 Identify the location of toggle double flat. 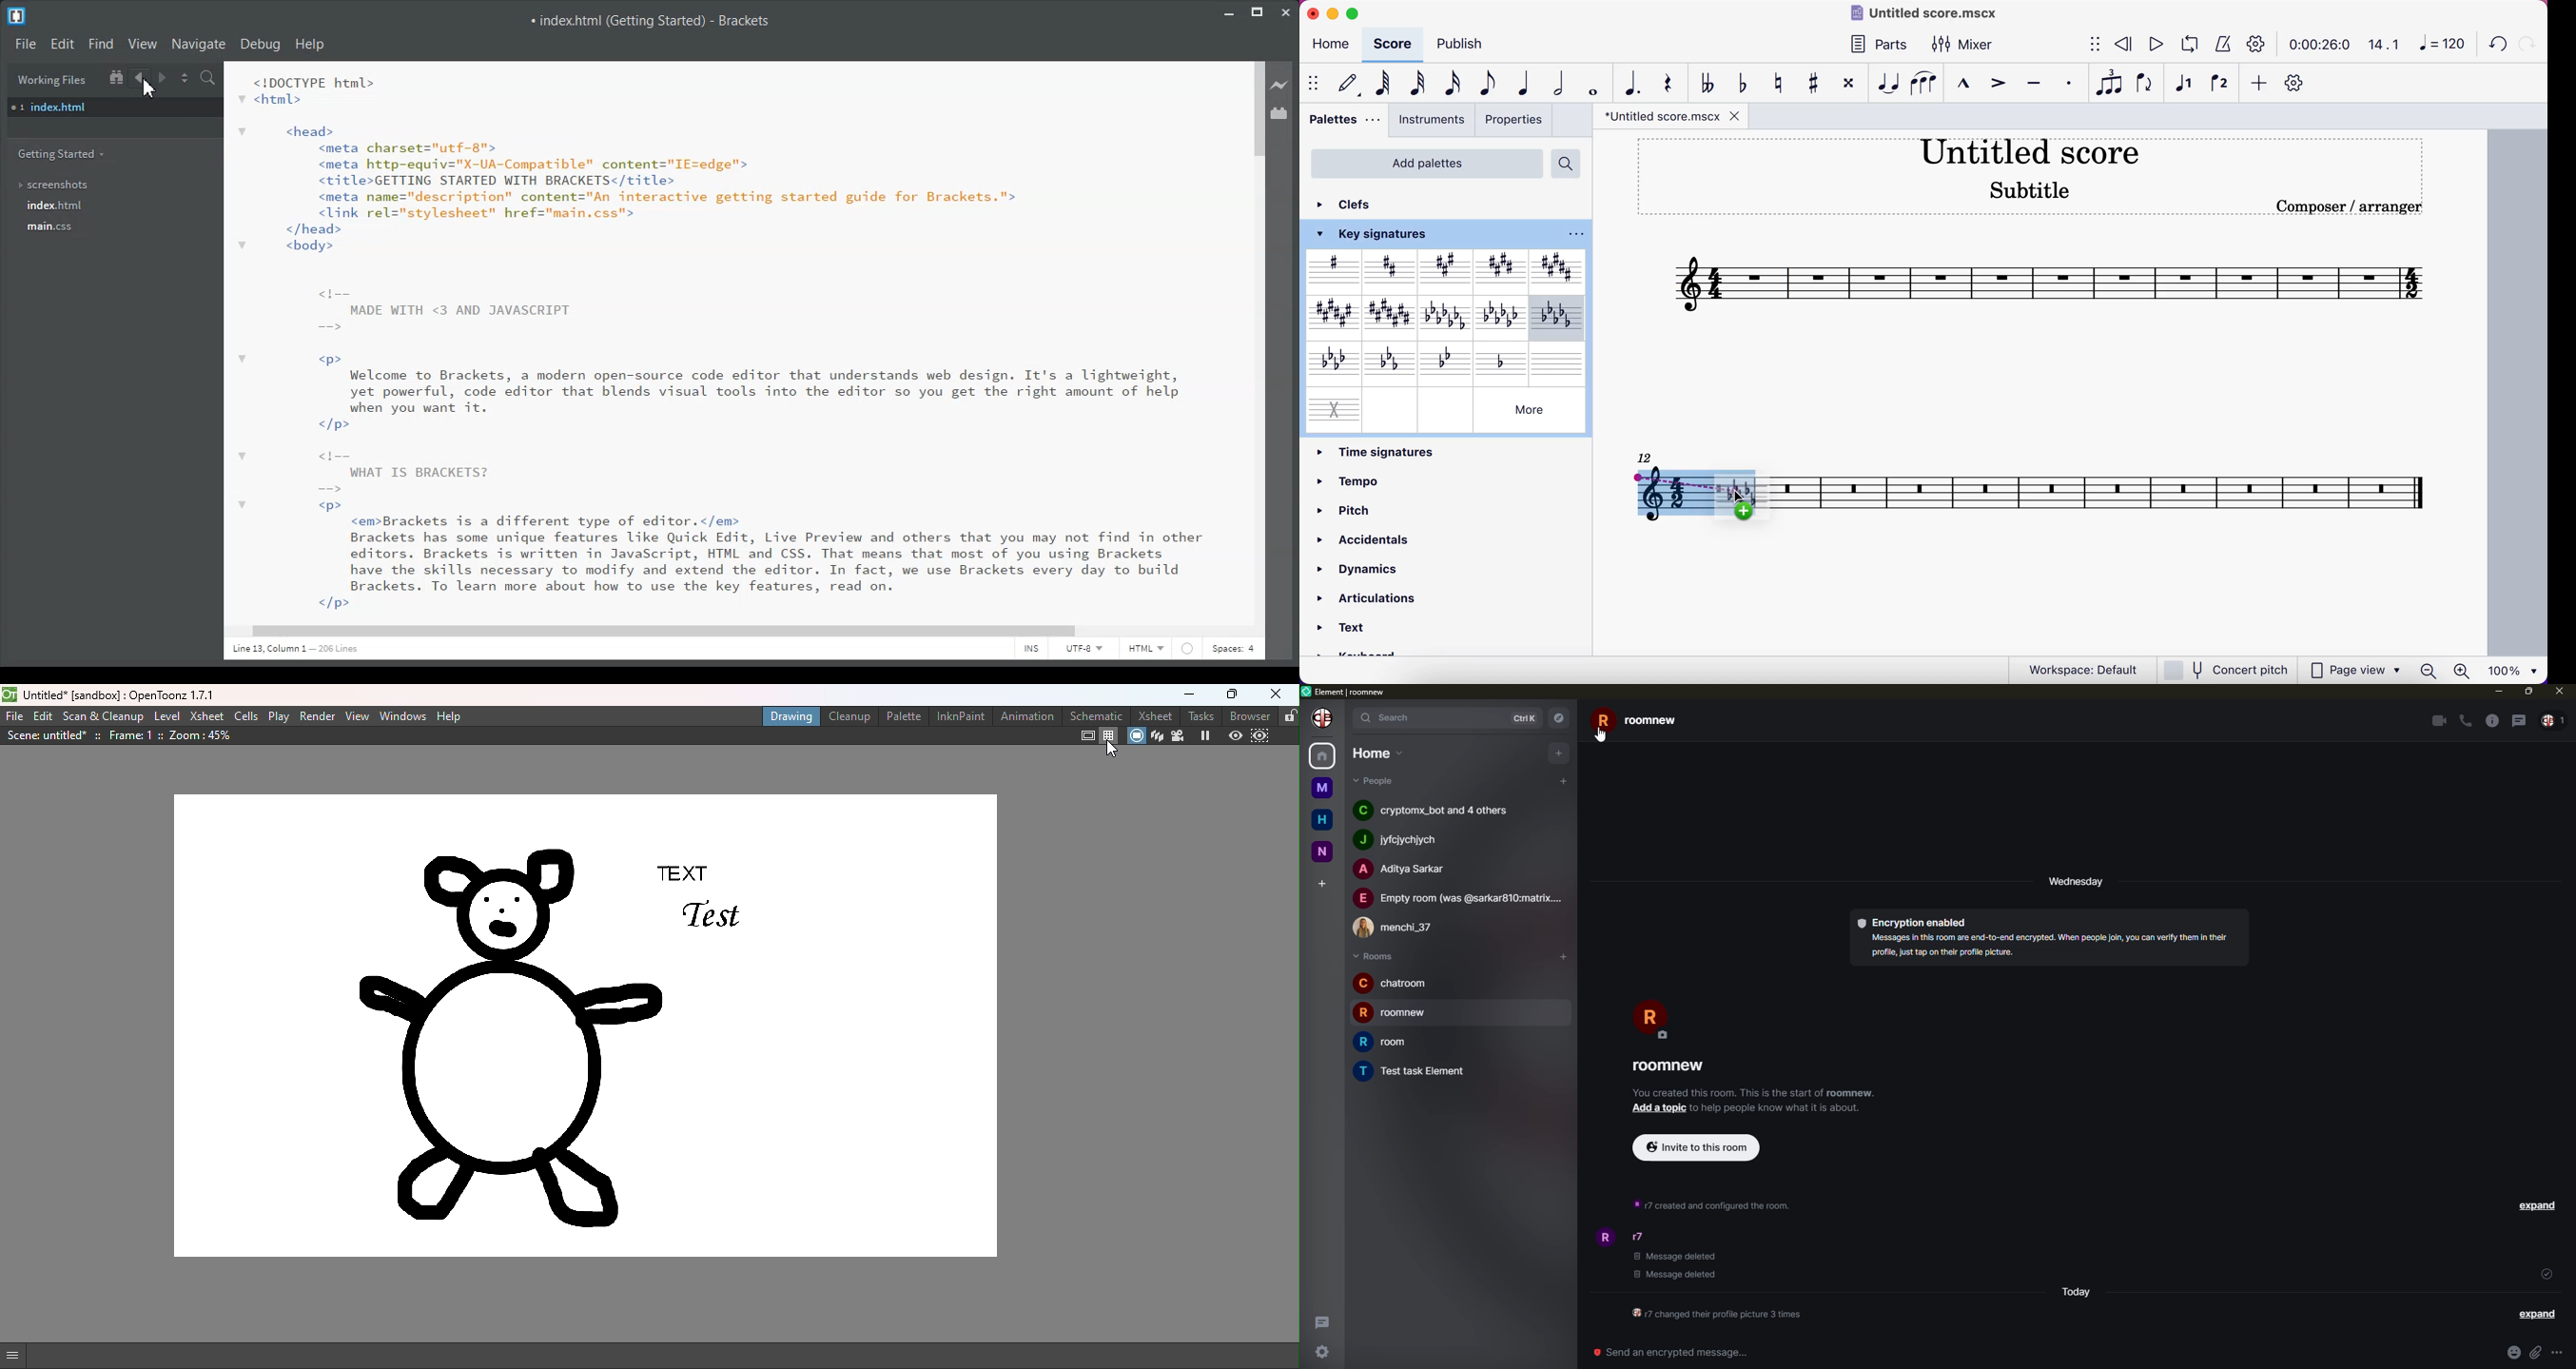
(1711, 82).